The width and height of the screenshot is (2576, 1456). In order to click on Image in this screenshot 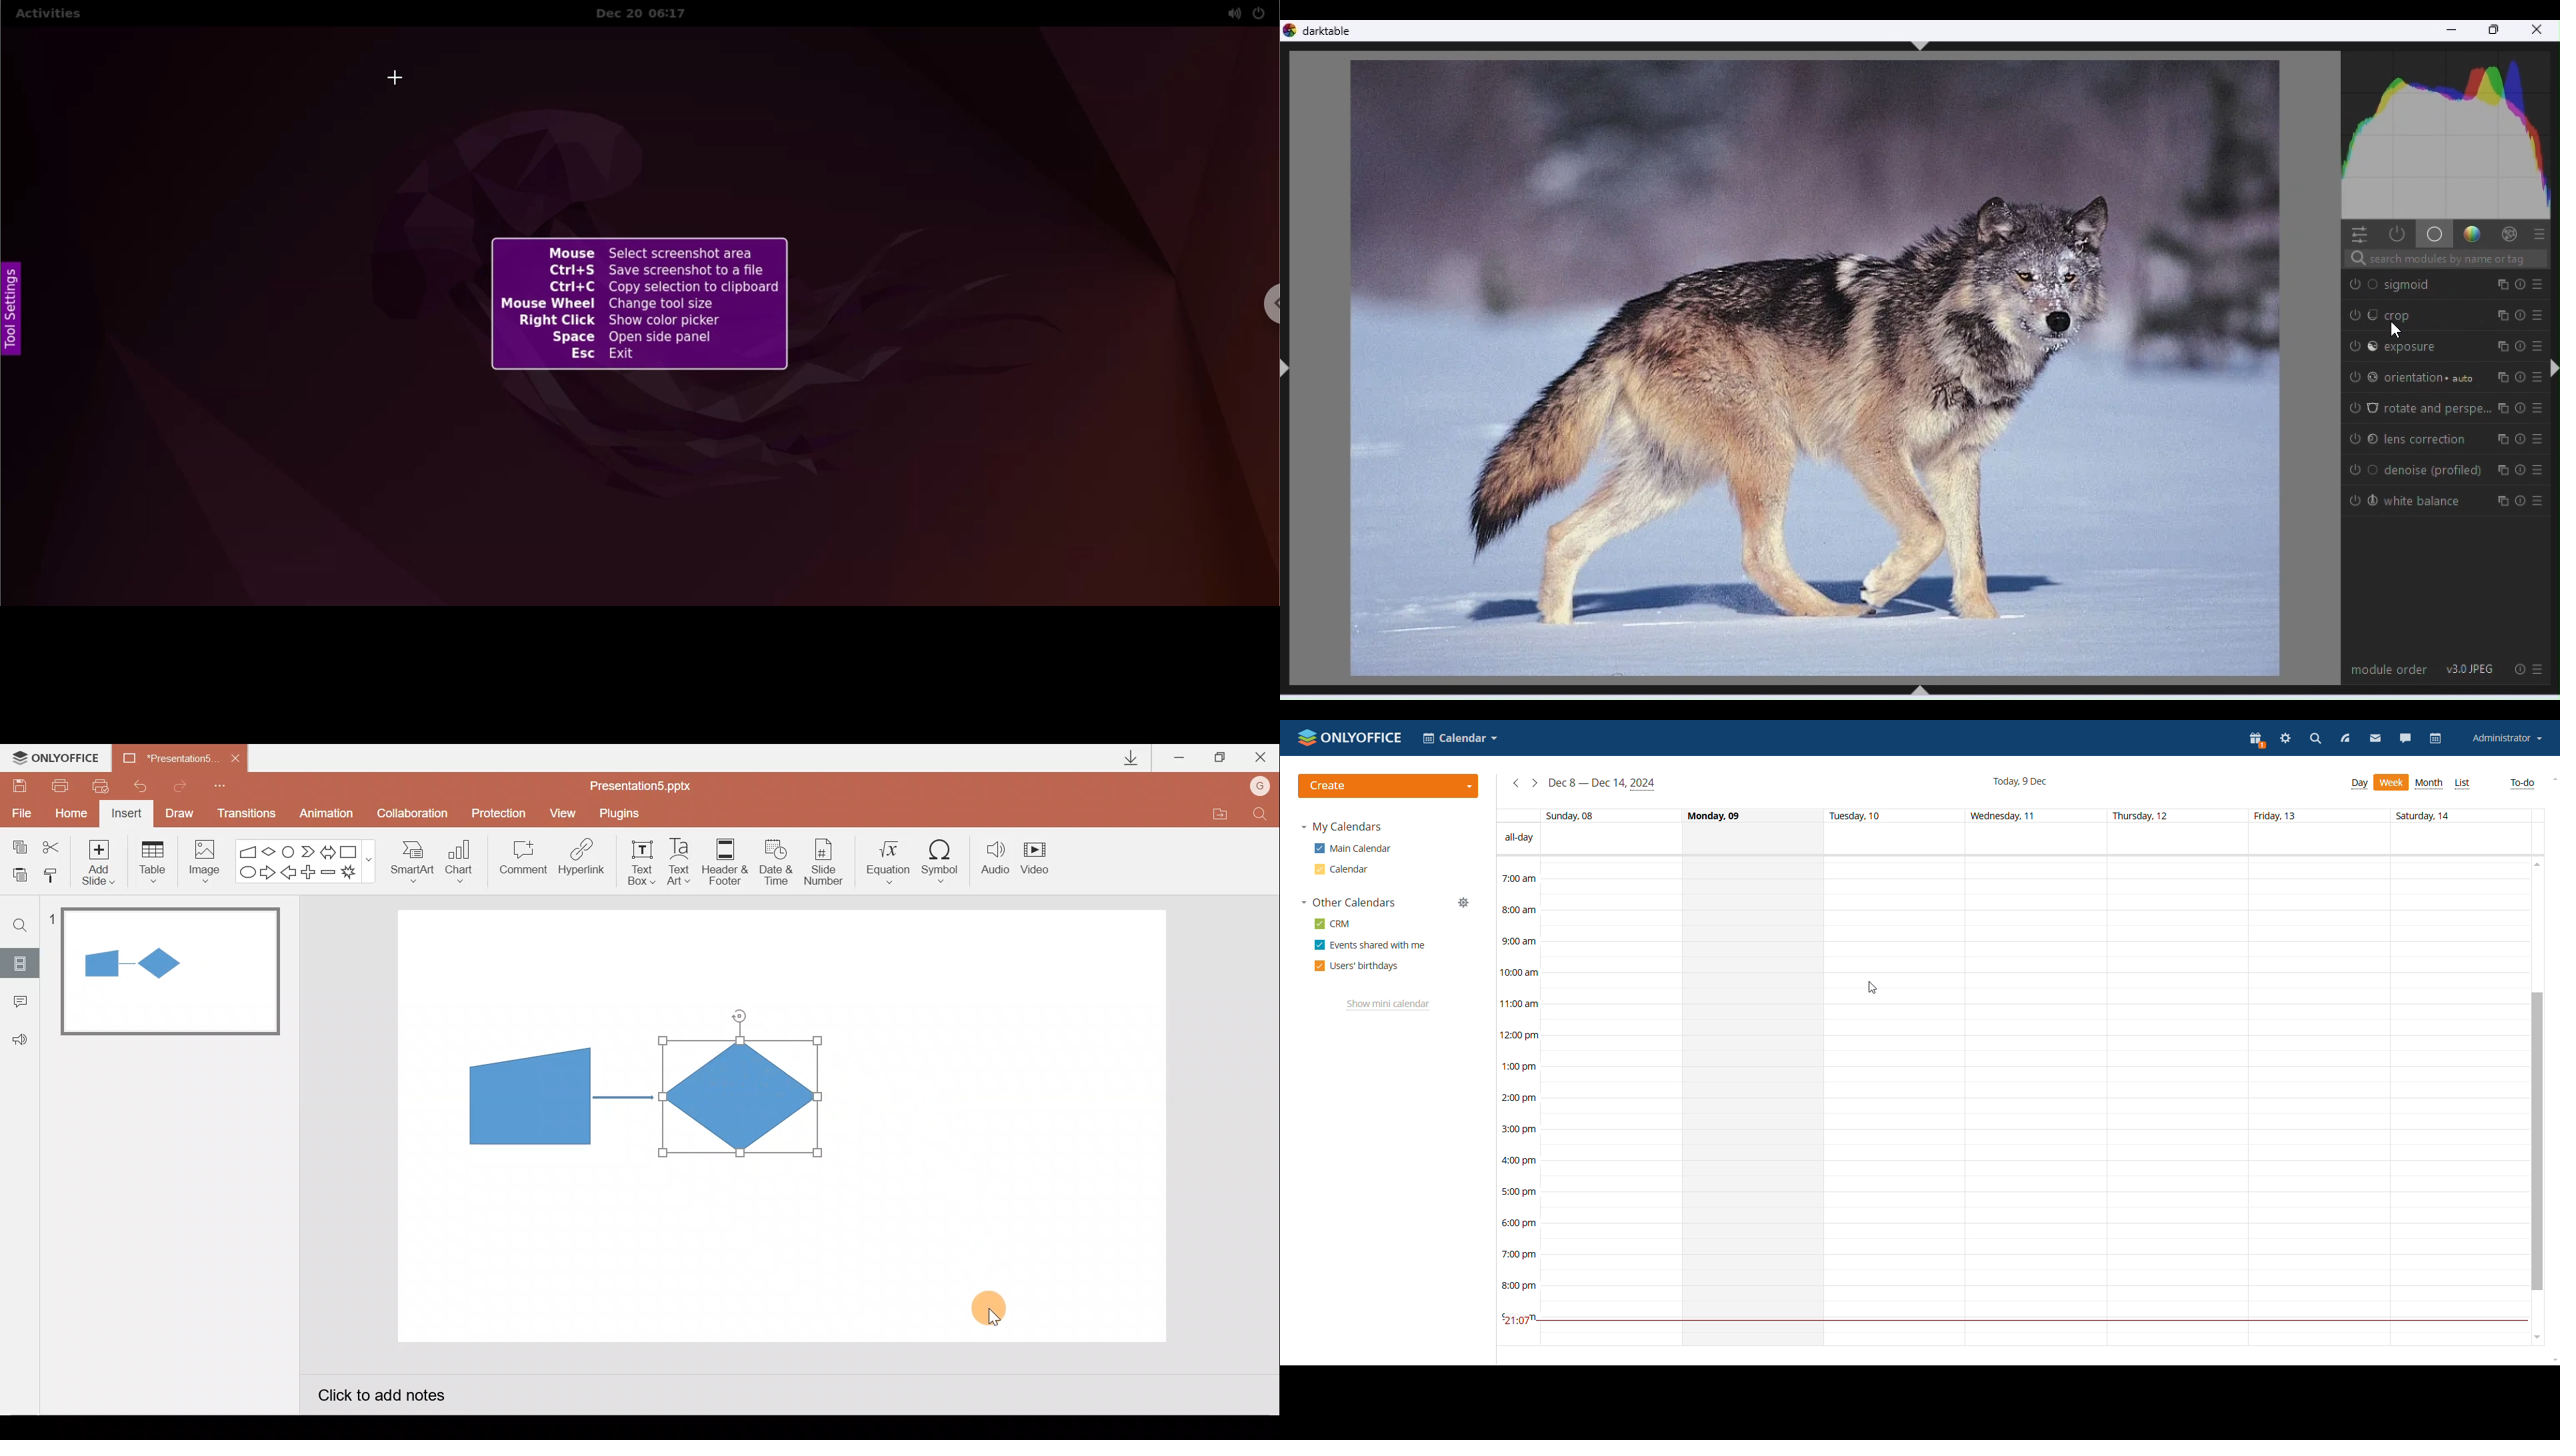, I will do `click(201, 861)`.